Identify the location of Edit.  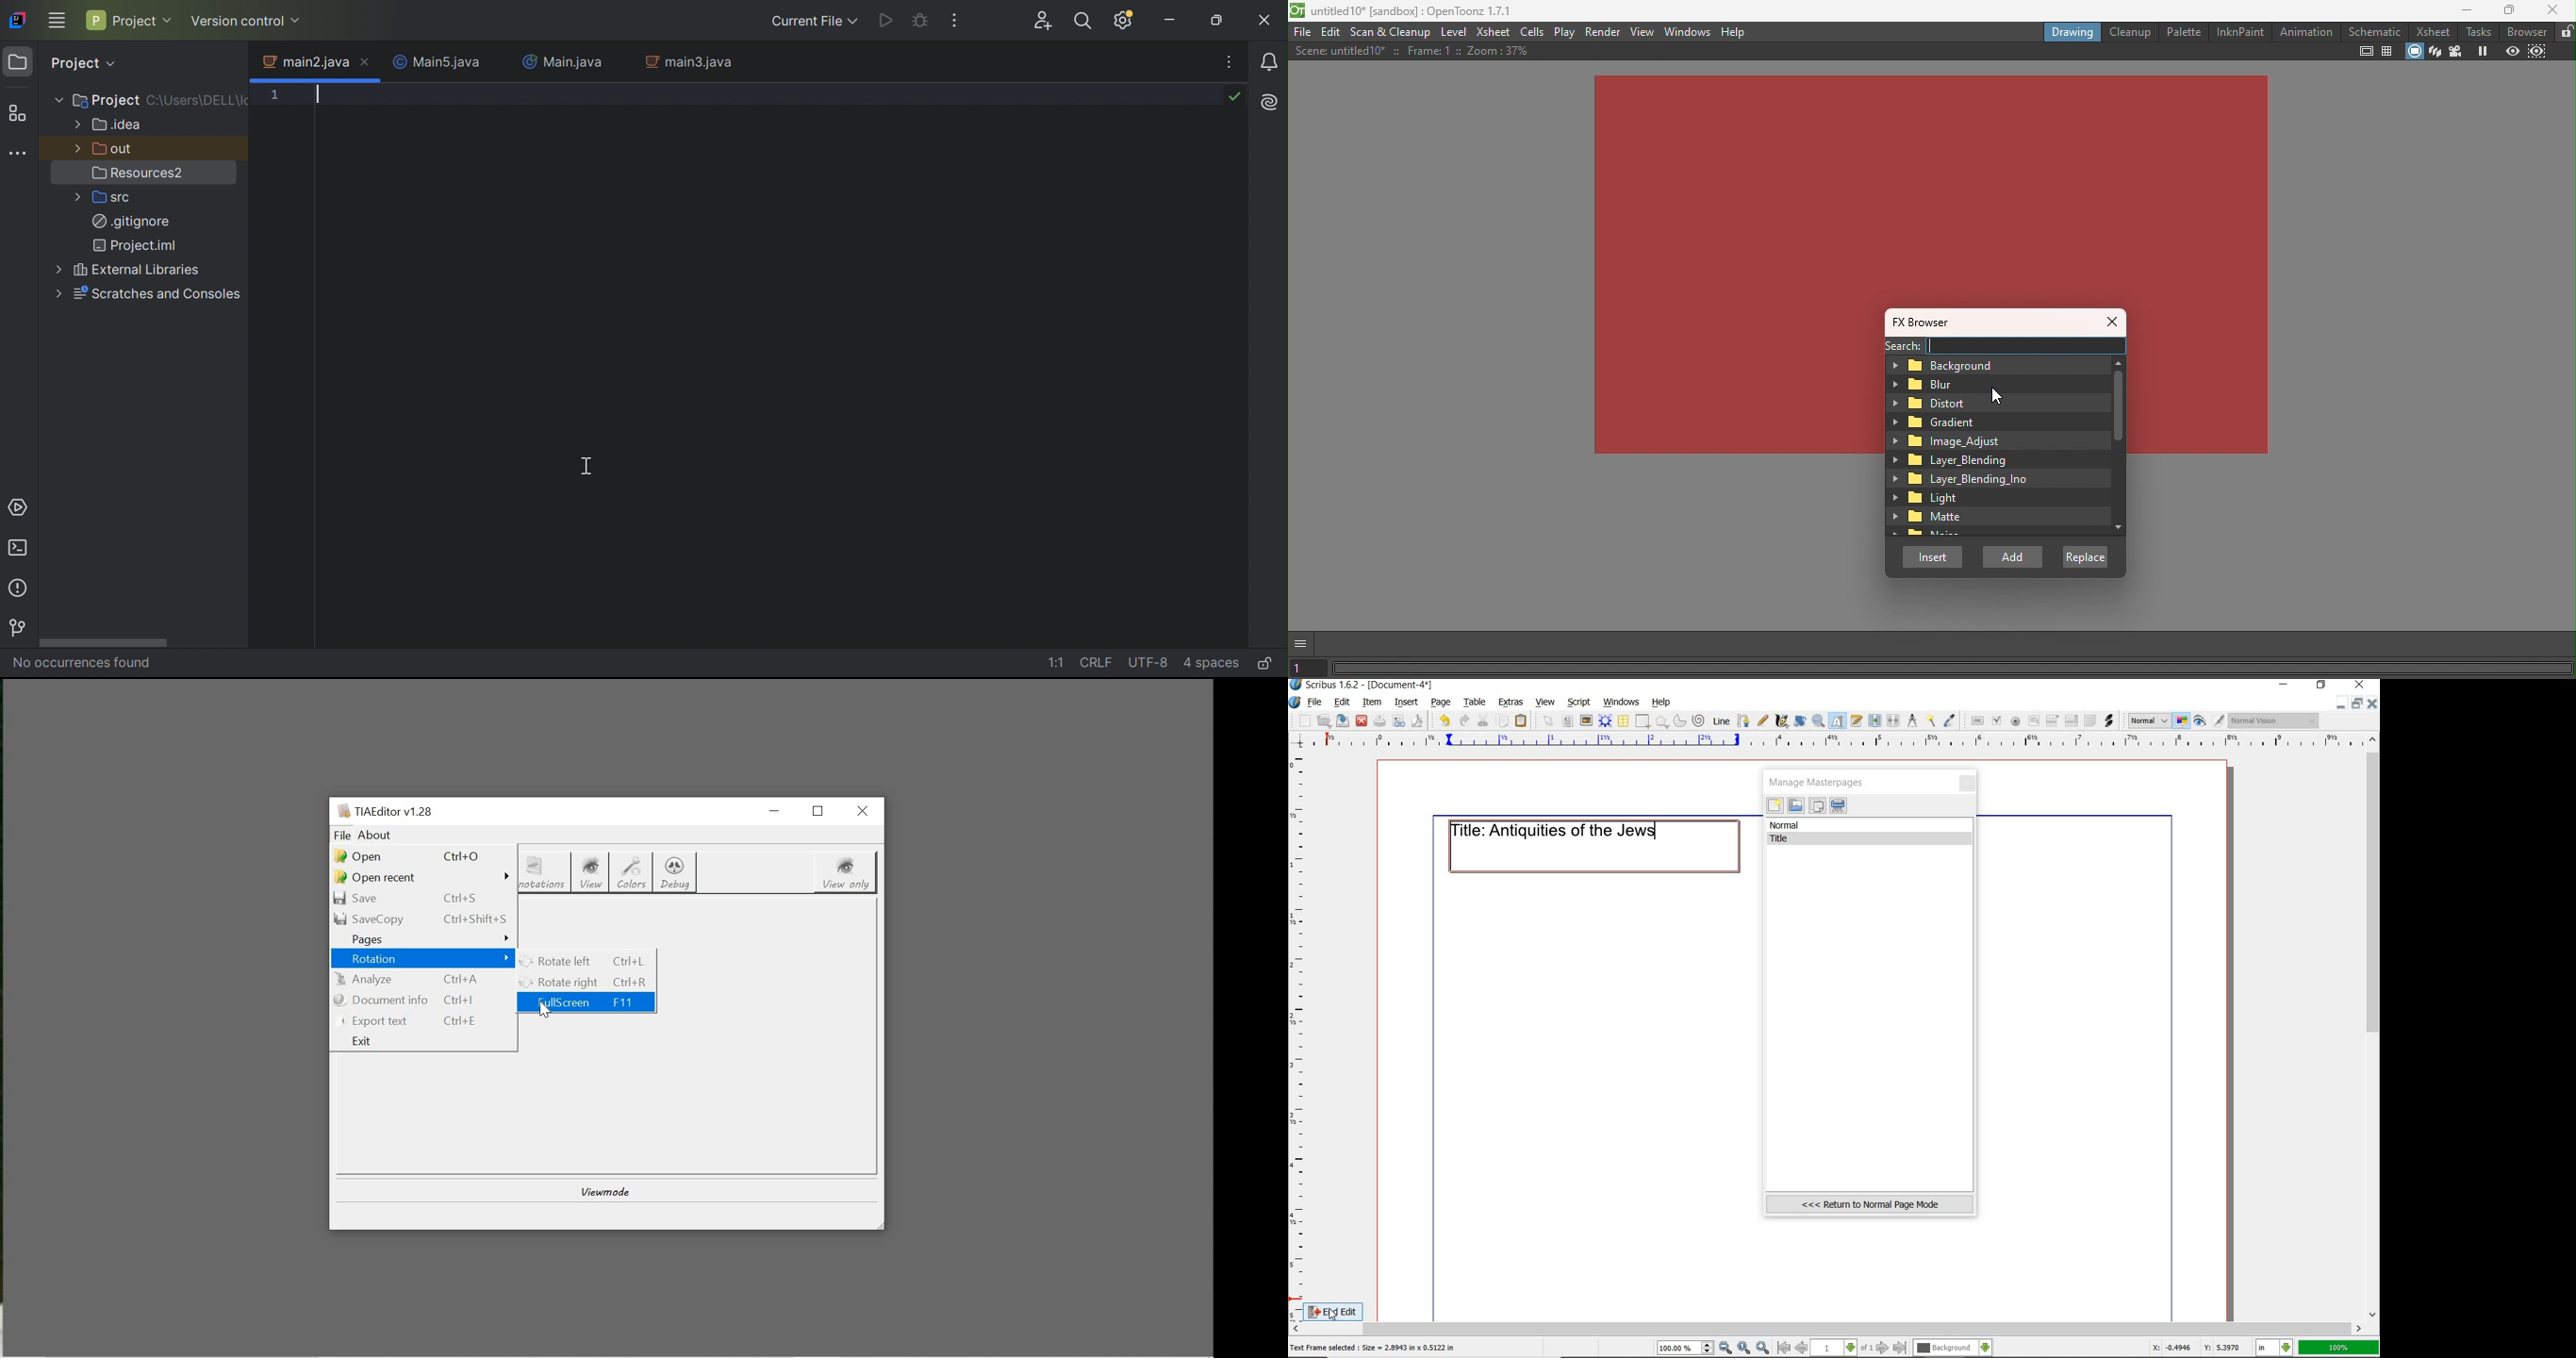
(1332, 33).